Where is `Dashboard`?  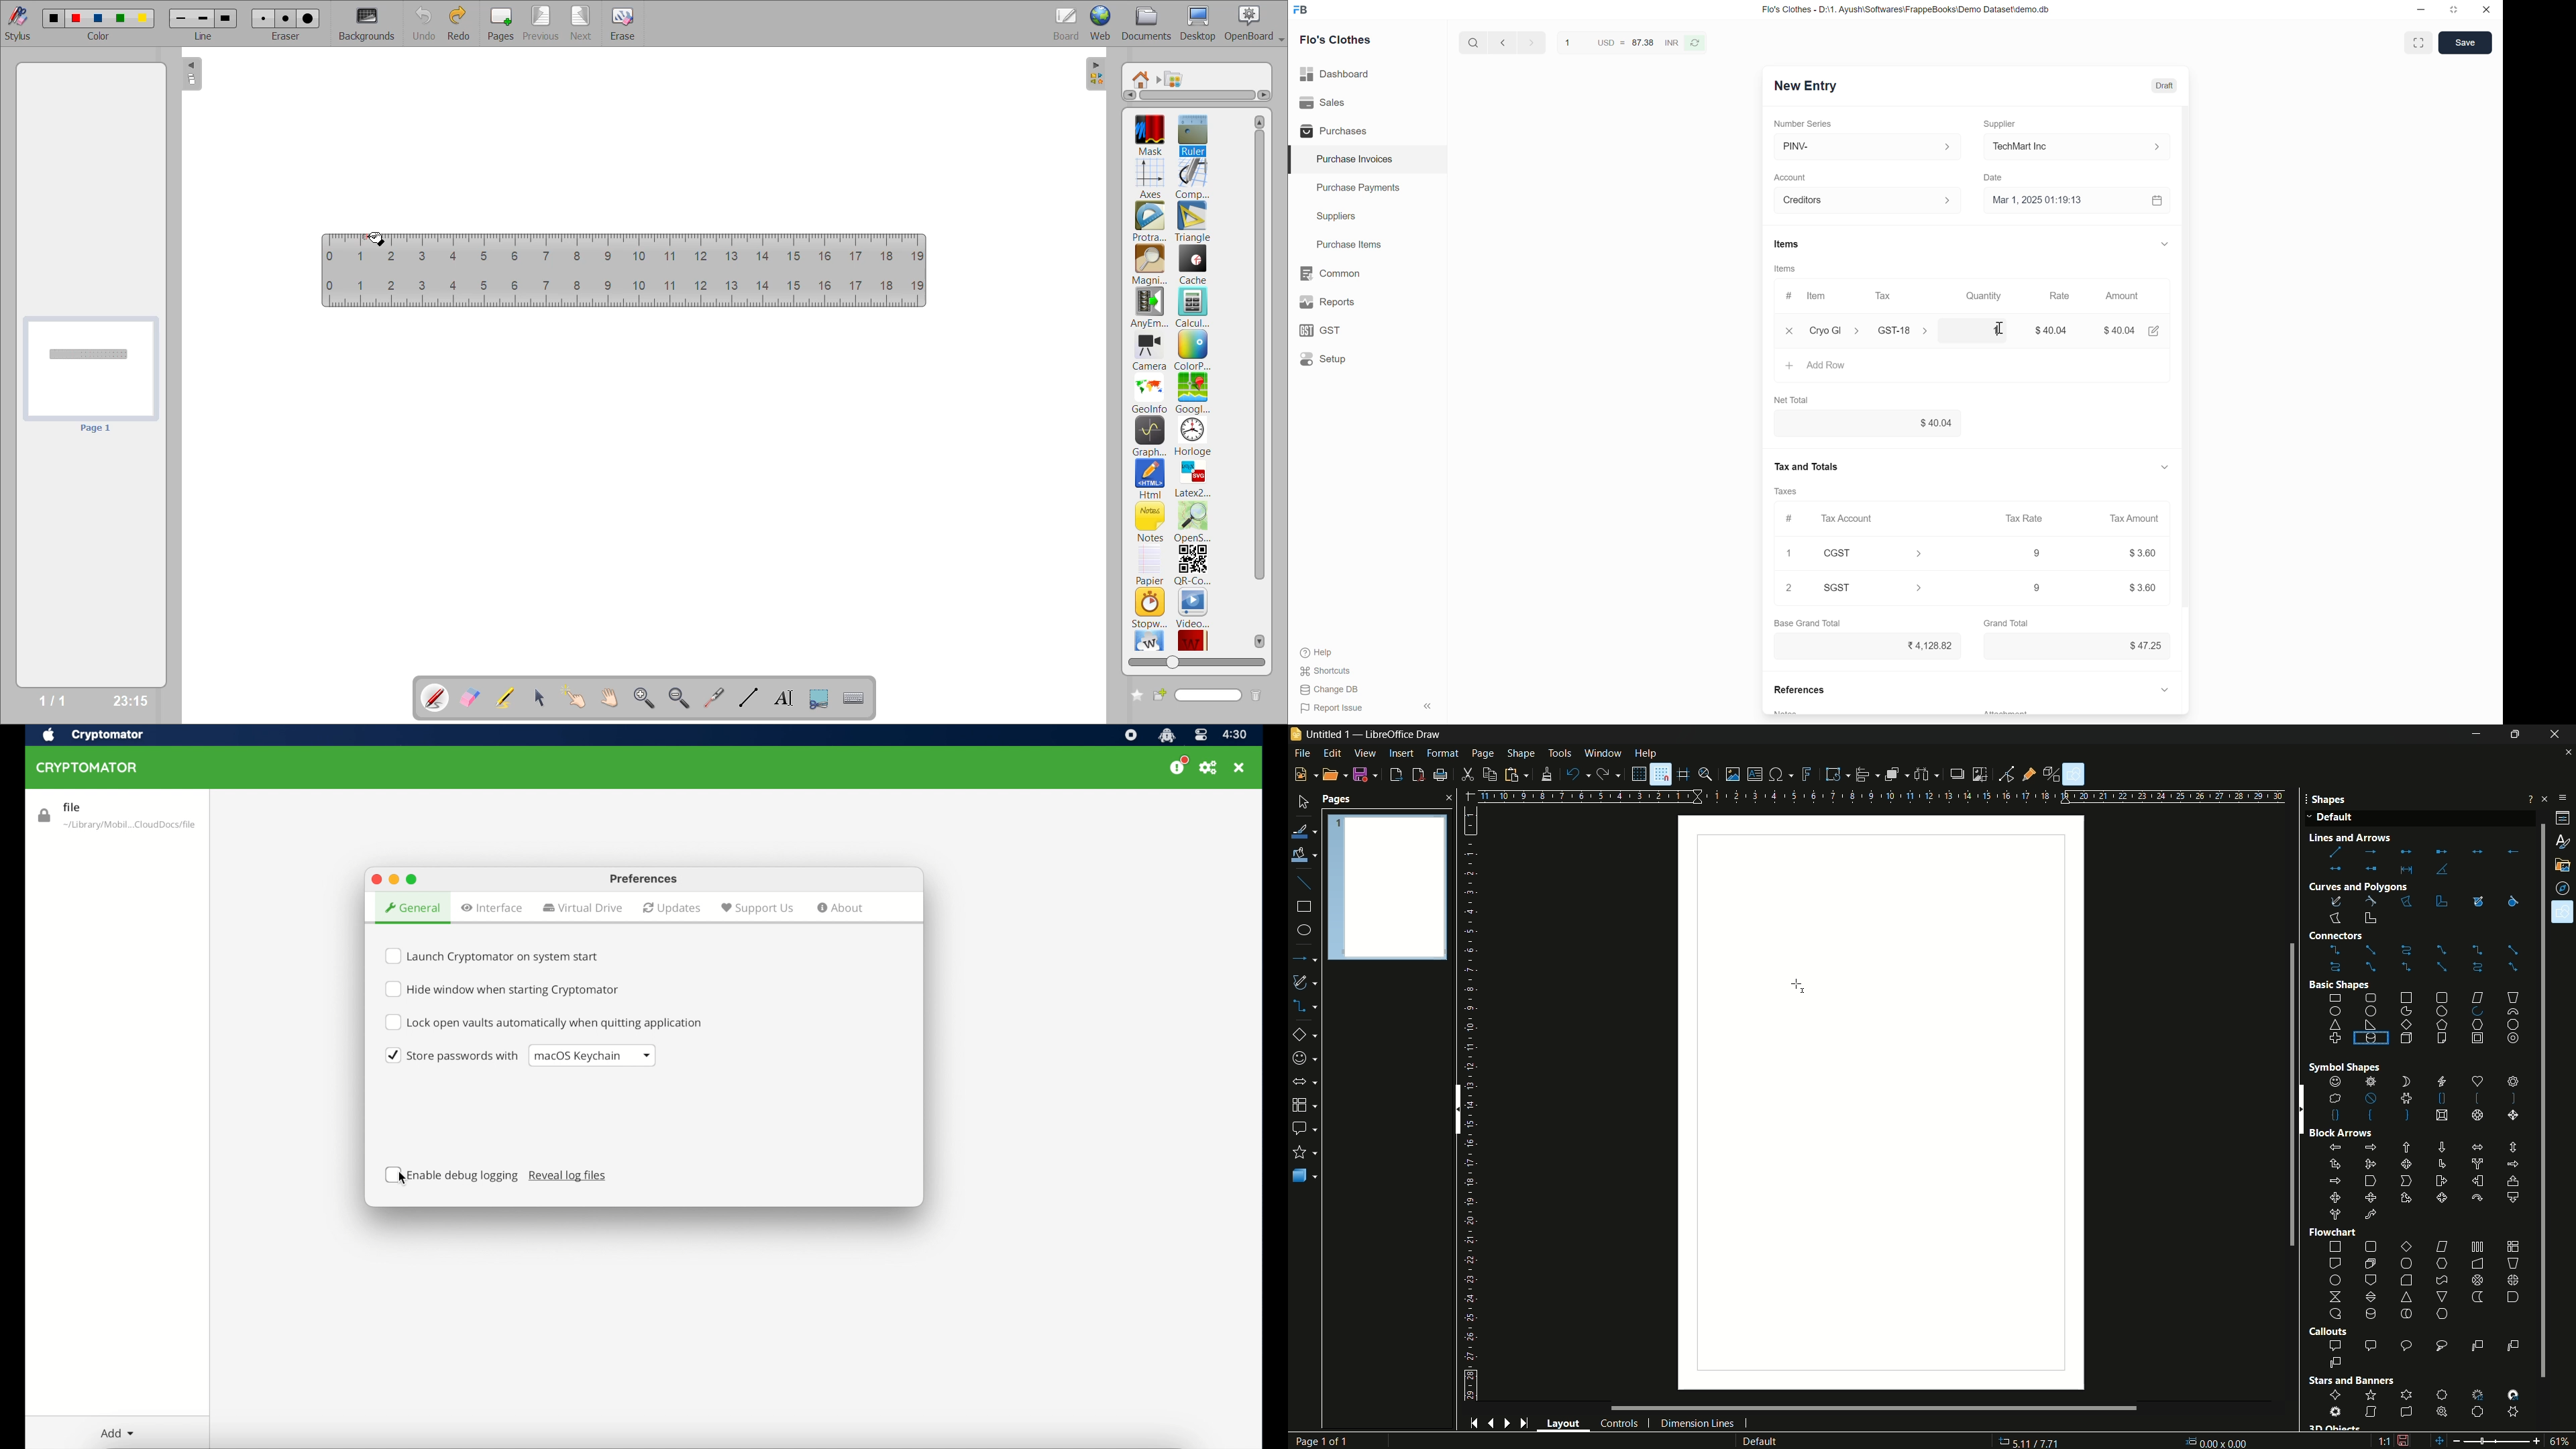
Dashboard is located at coordinates (1336, 72).